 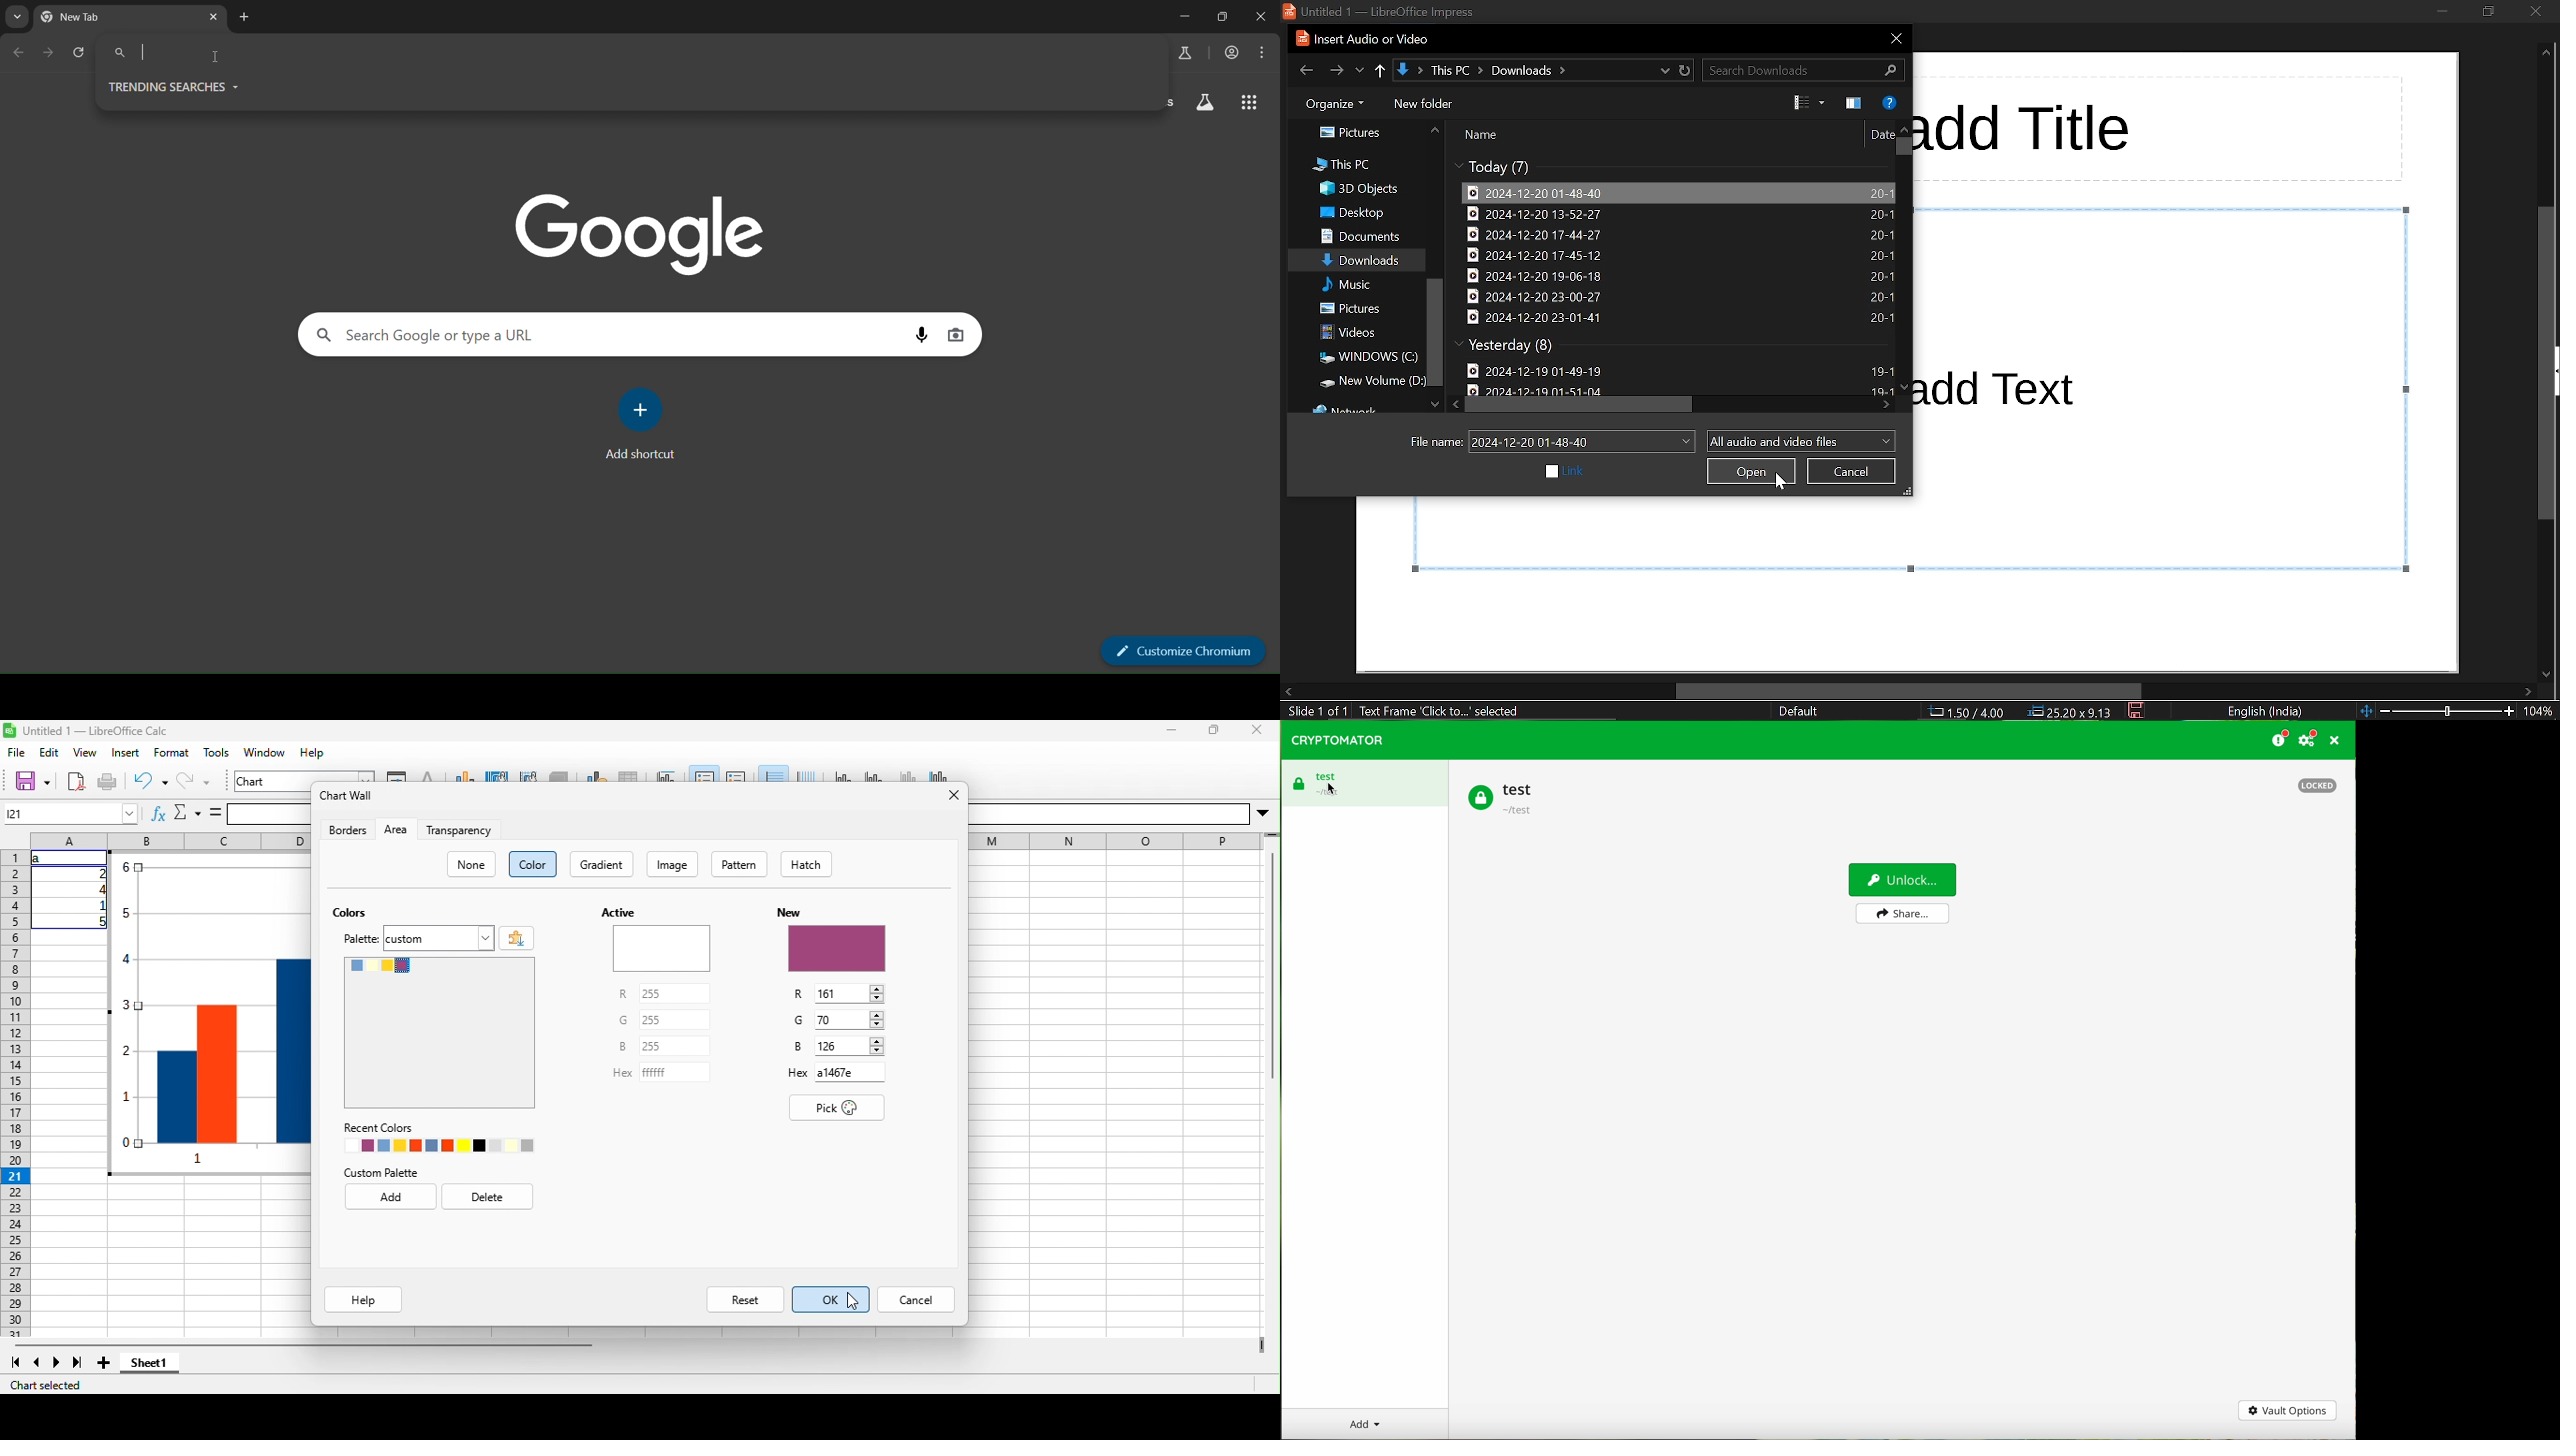 What do you see at coordinates (1904, 128) in the screenshot?
I see `move up` at bounding box center [1904, 128].